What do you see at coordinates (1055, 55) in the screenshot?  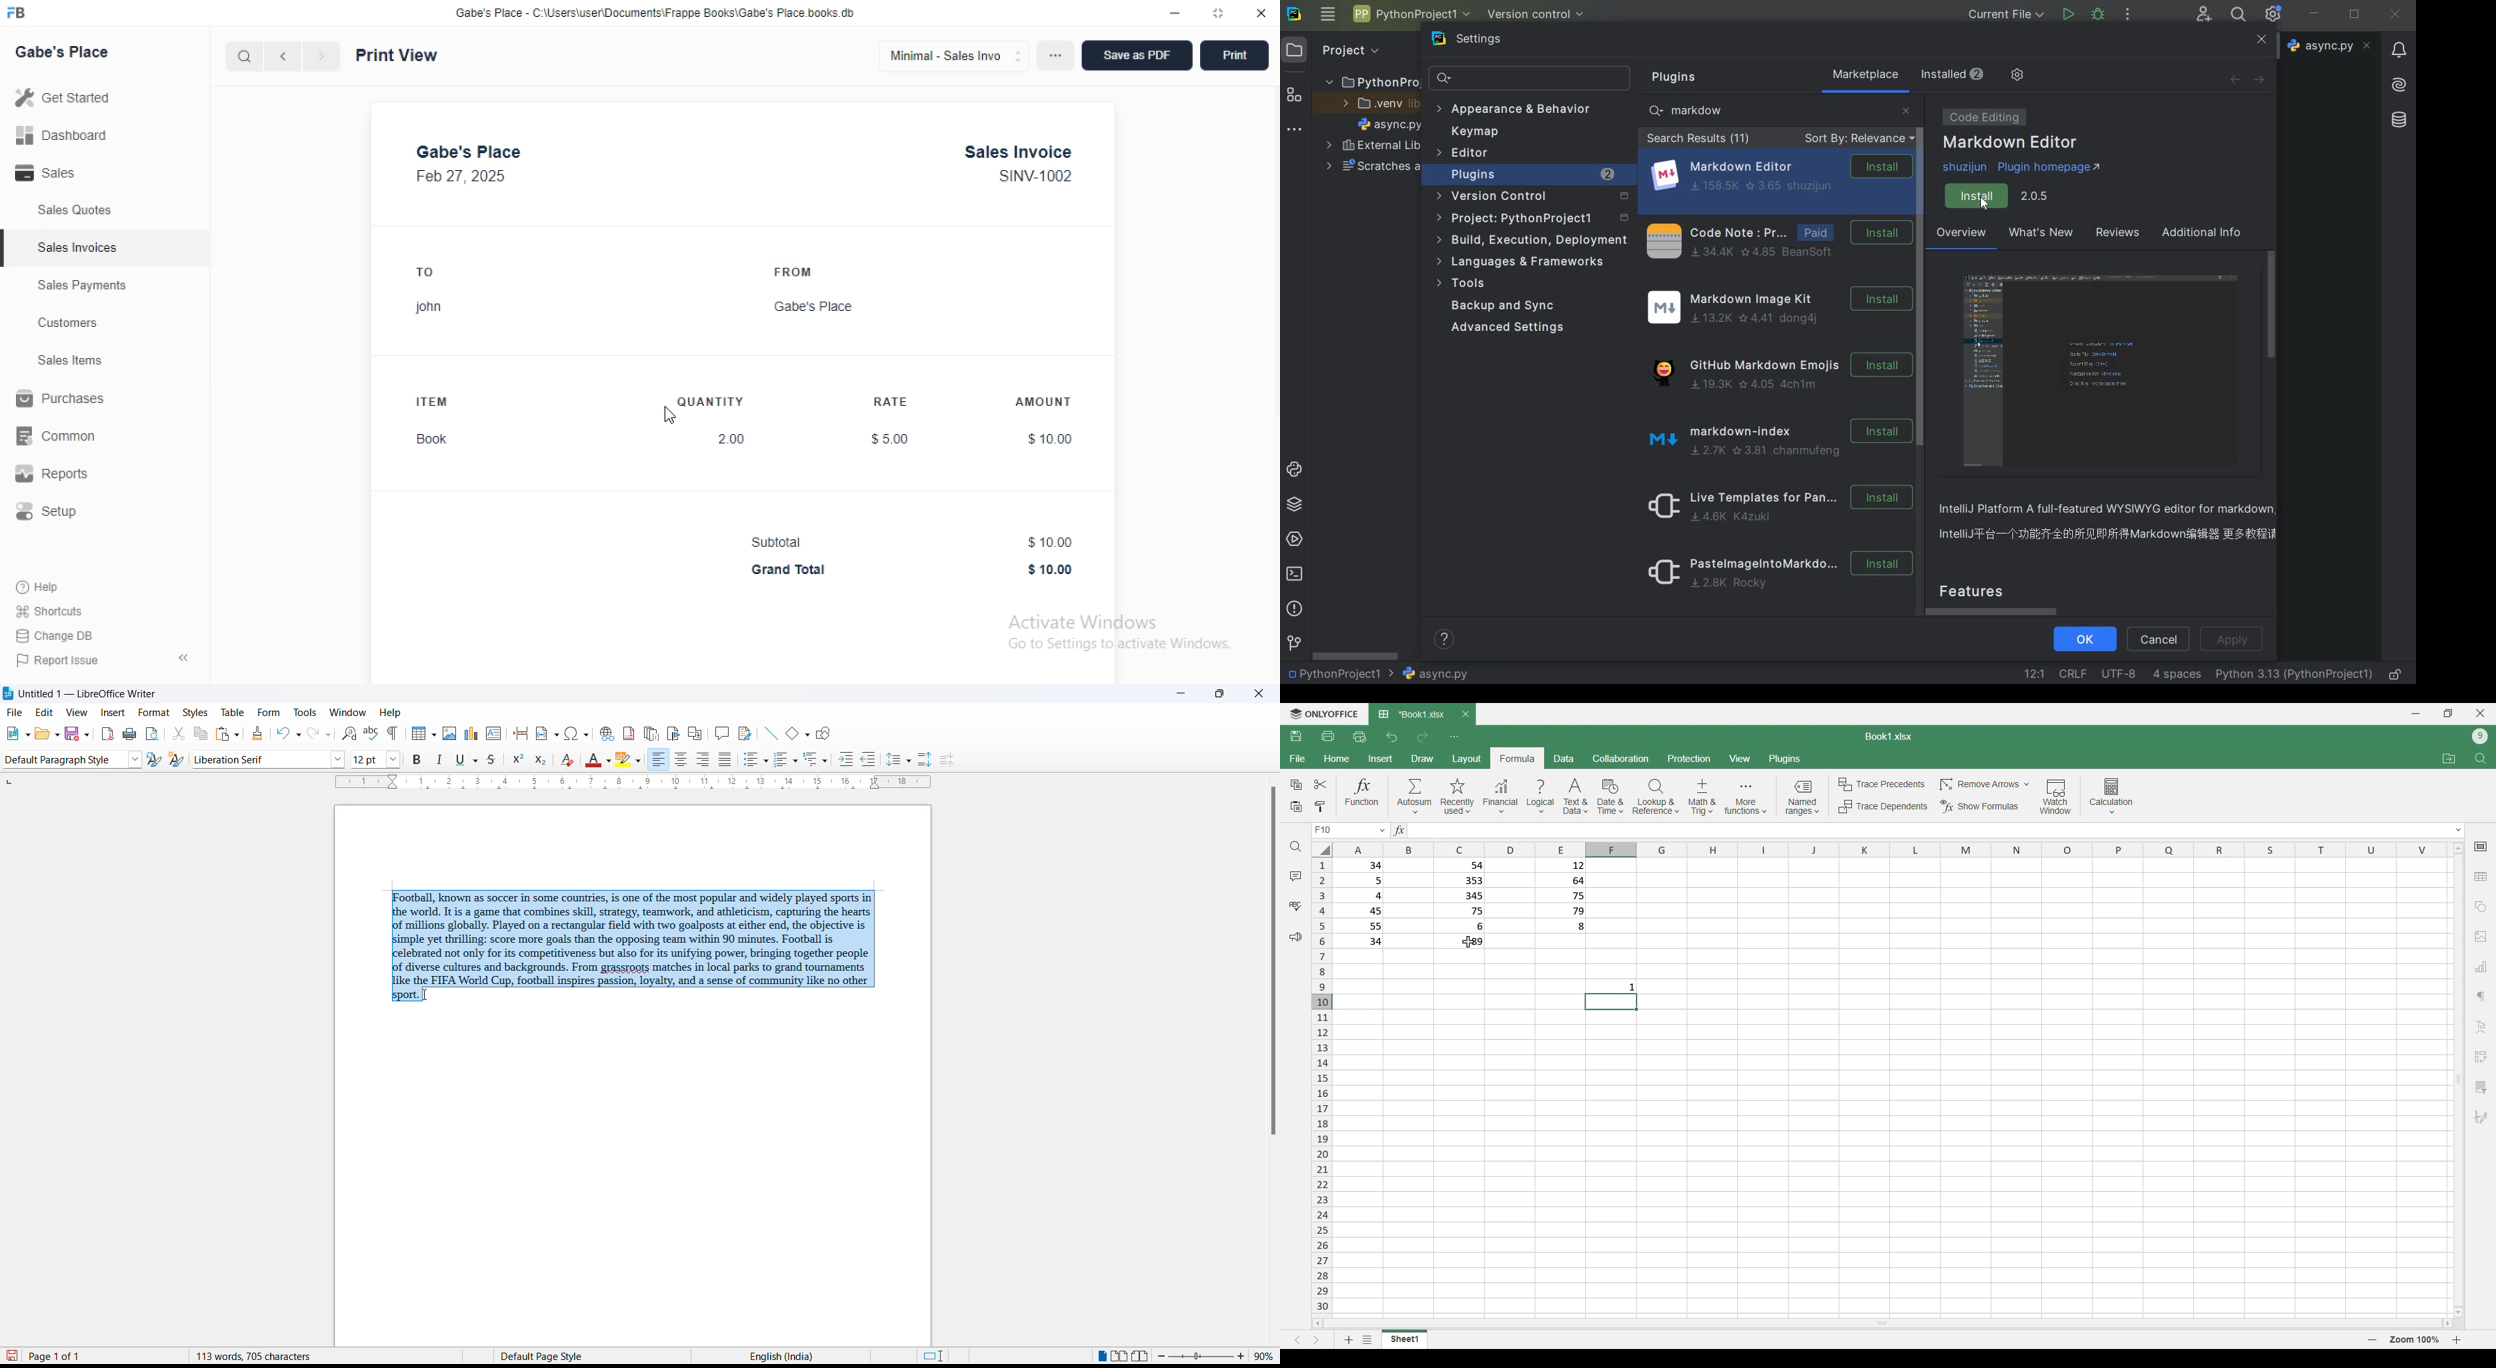 I see `options` at bounding box center [1055, 55].